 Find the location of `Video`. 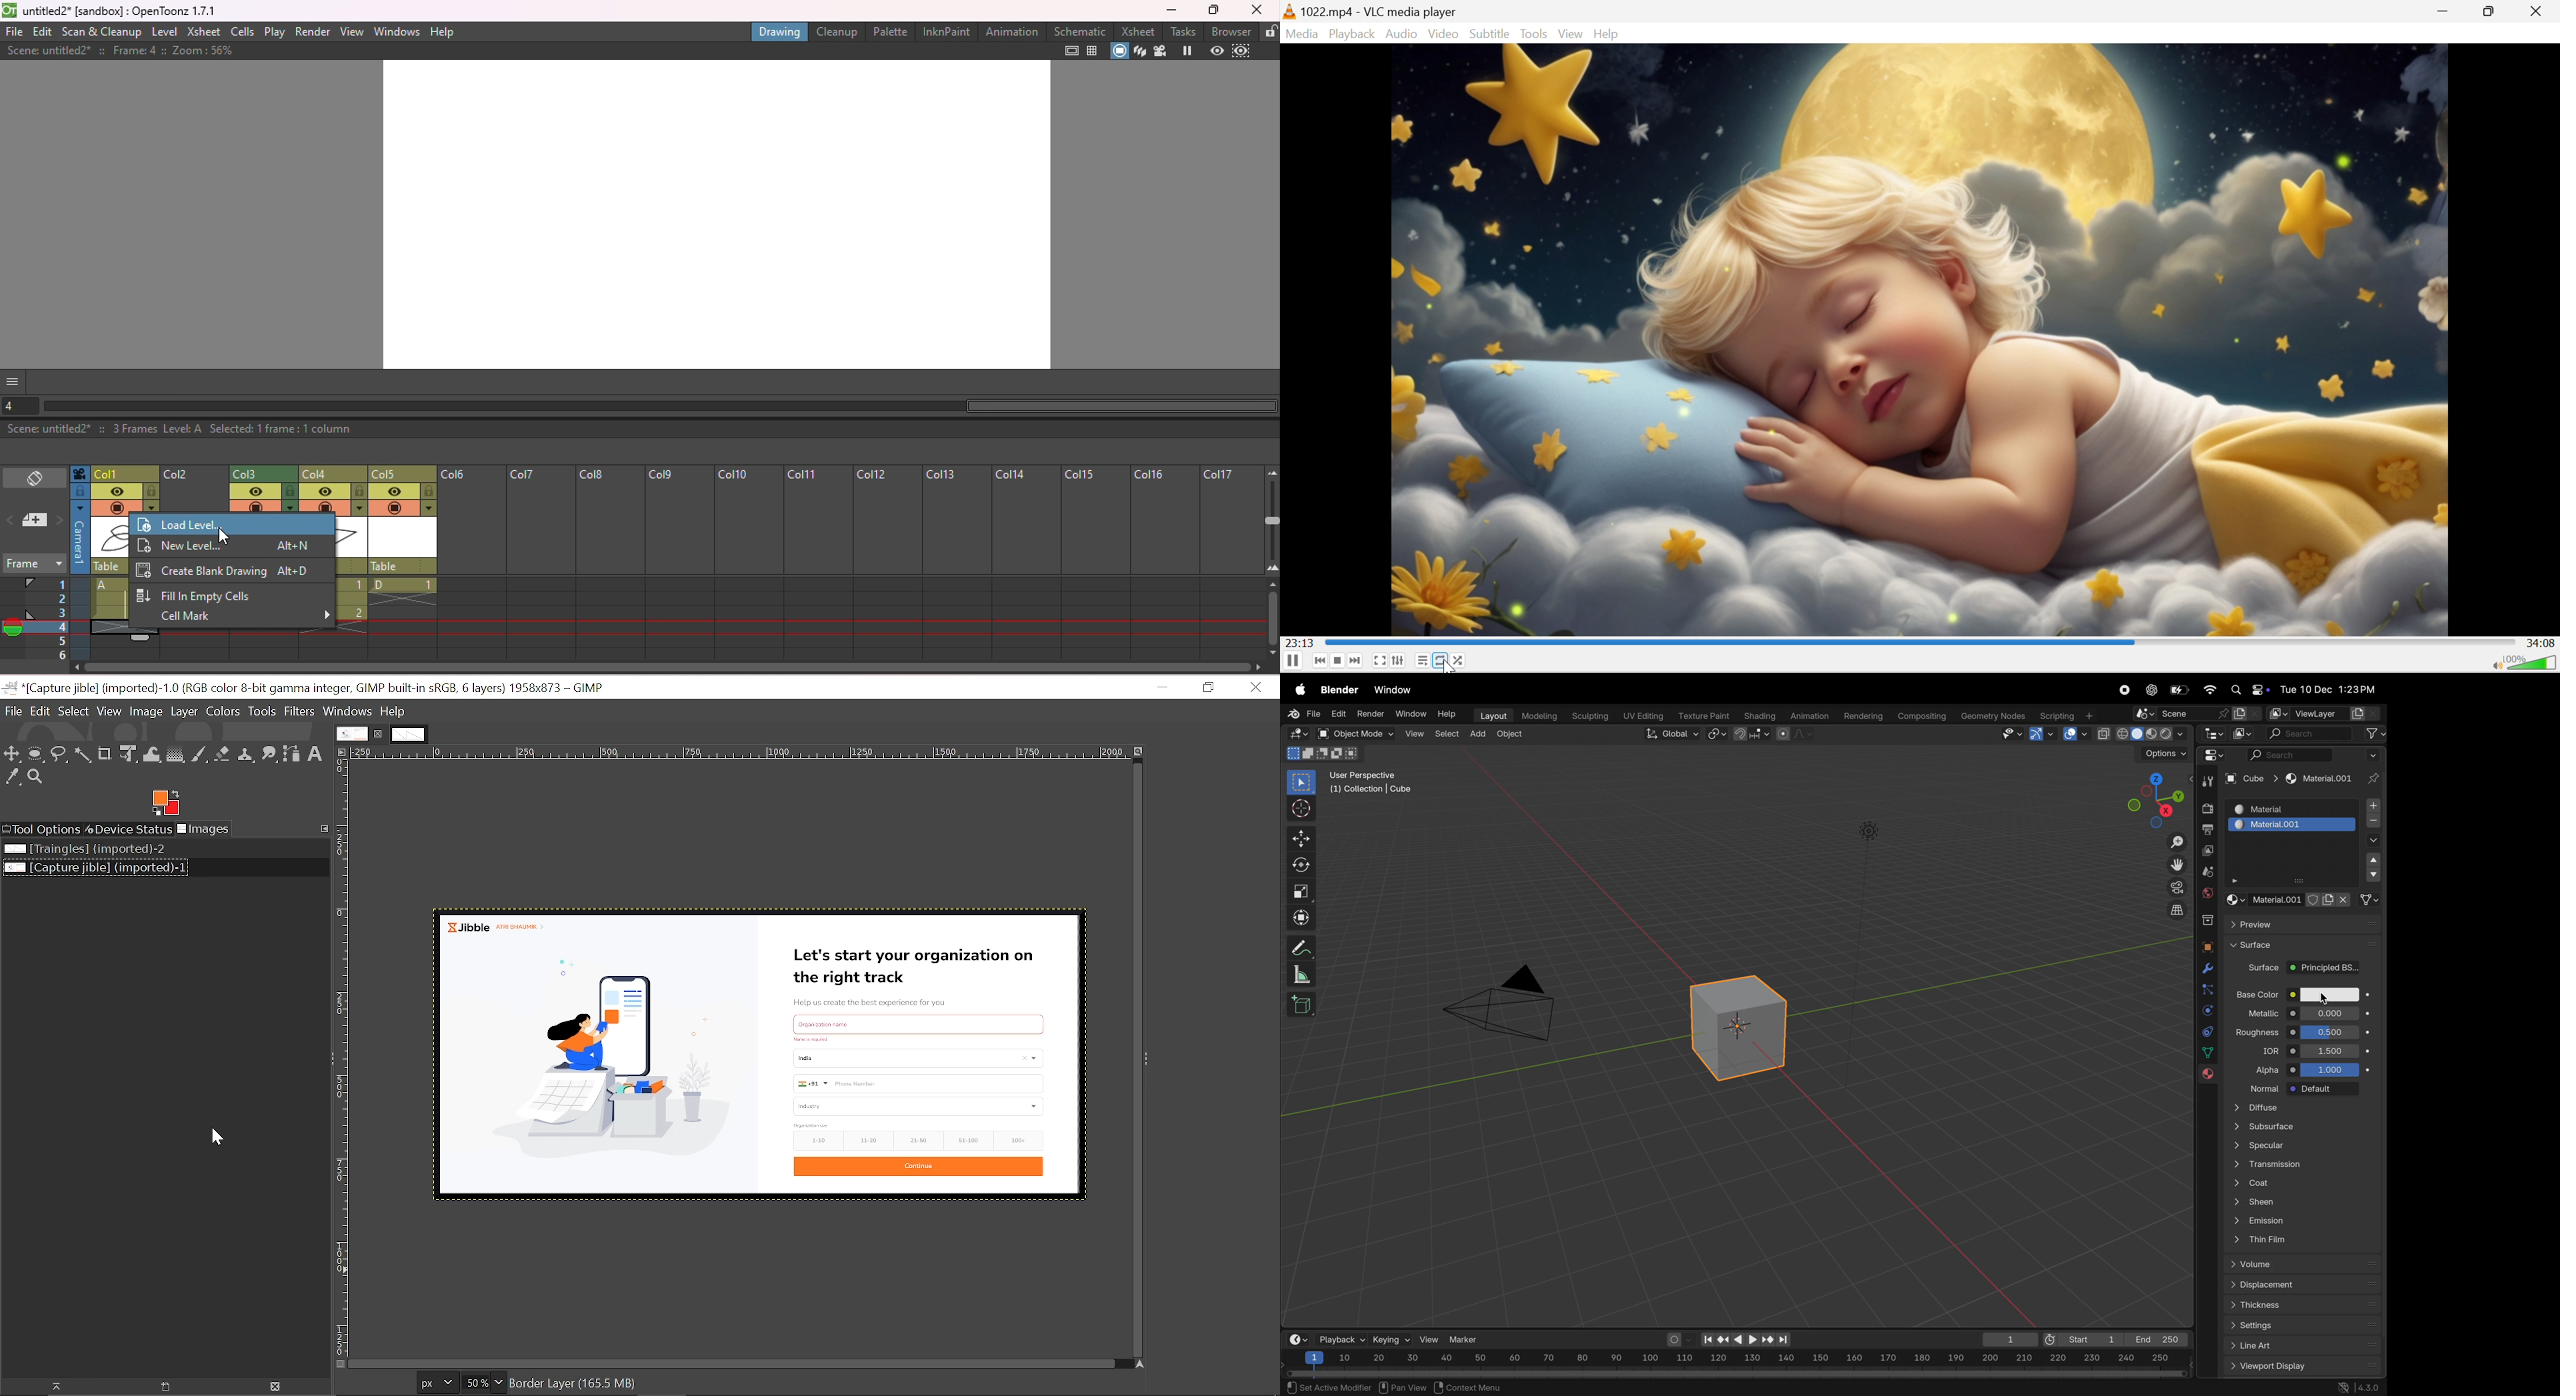

Video is located at coordinates (1444, 33).